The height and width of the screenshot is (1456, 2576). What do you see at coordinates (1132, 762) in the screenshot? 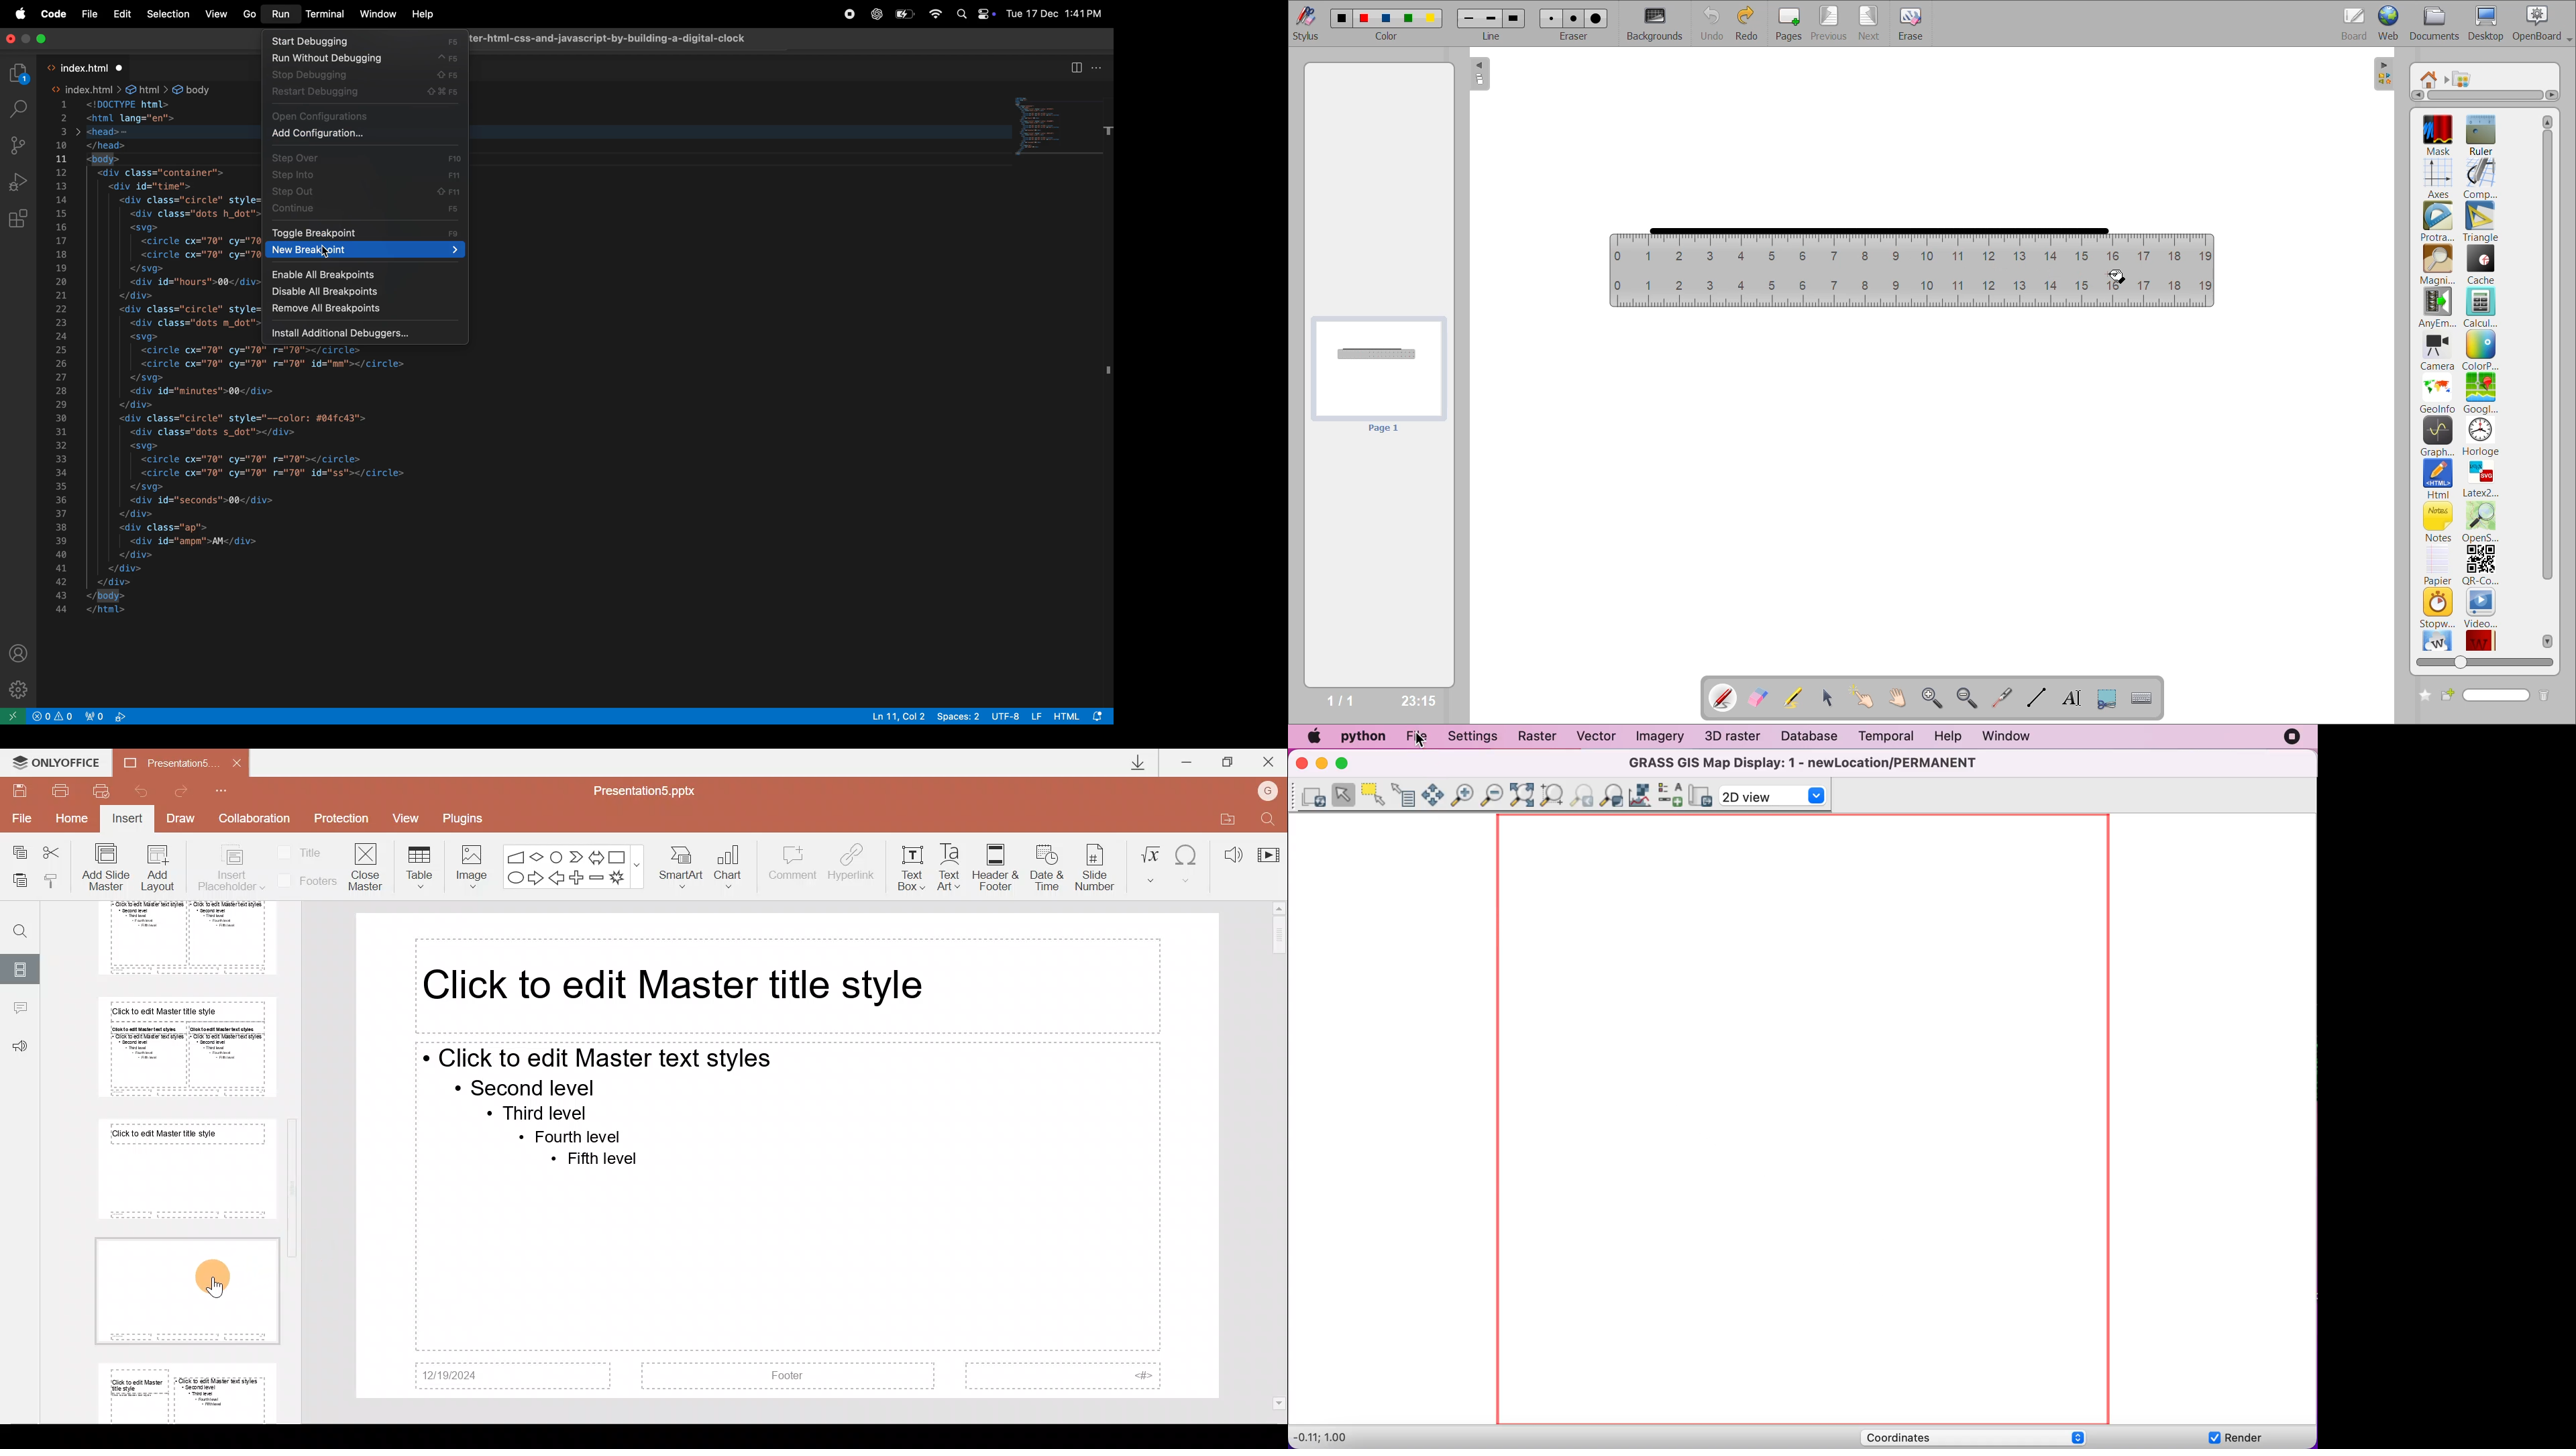
I see `Downloads` at bounding box center [1132, 762].